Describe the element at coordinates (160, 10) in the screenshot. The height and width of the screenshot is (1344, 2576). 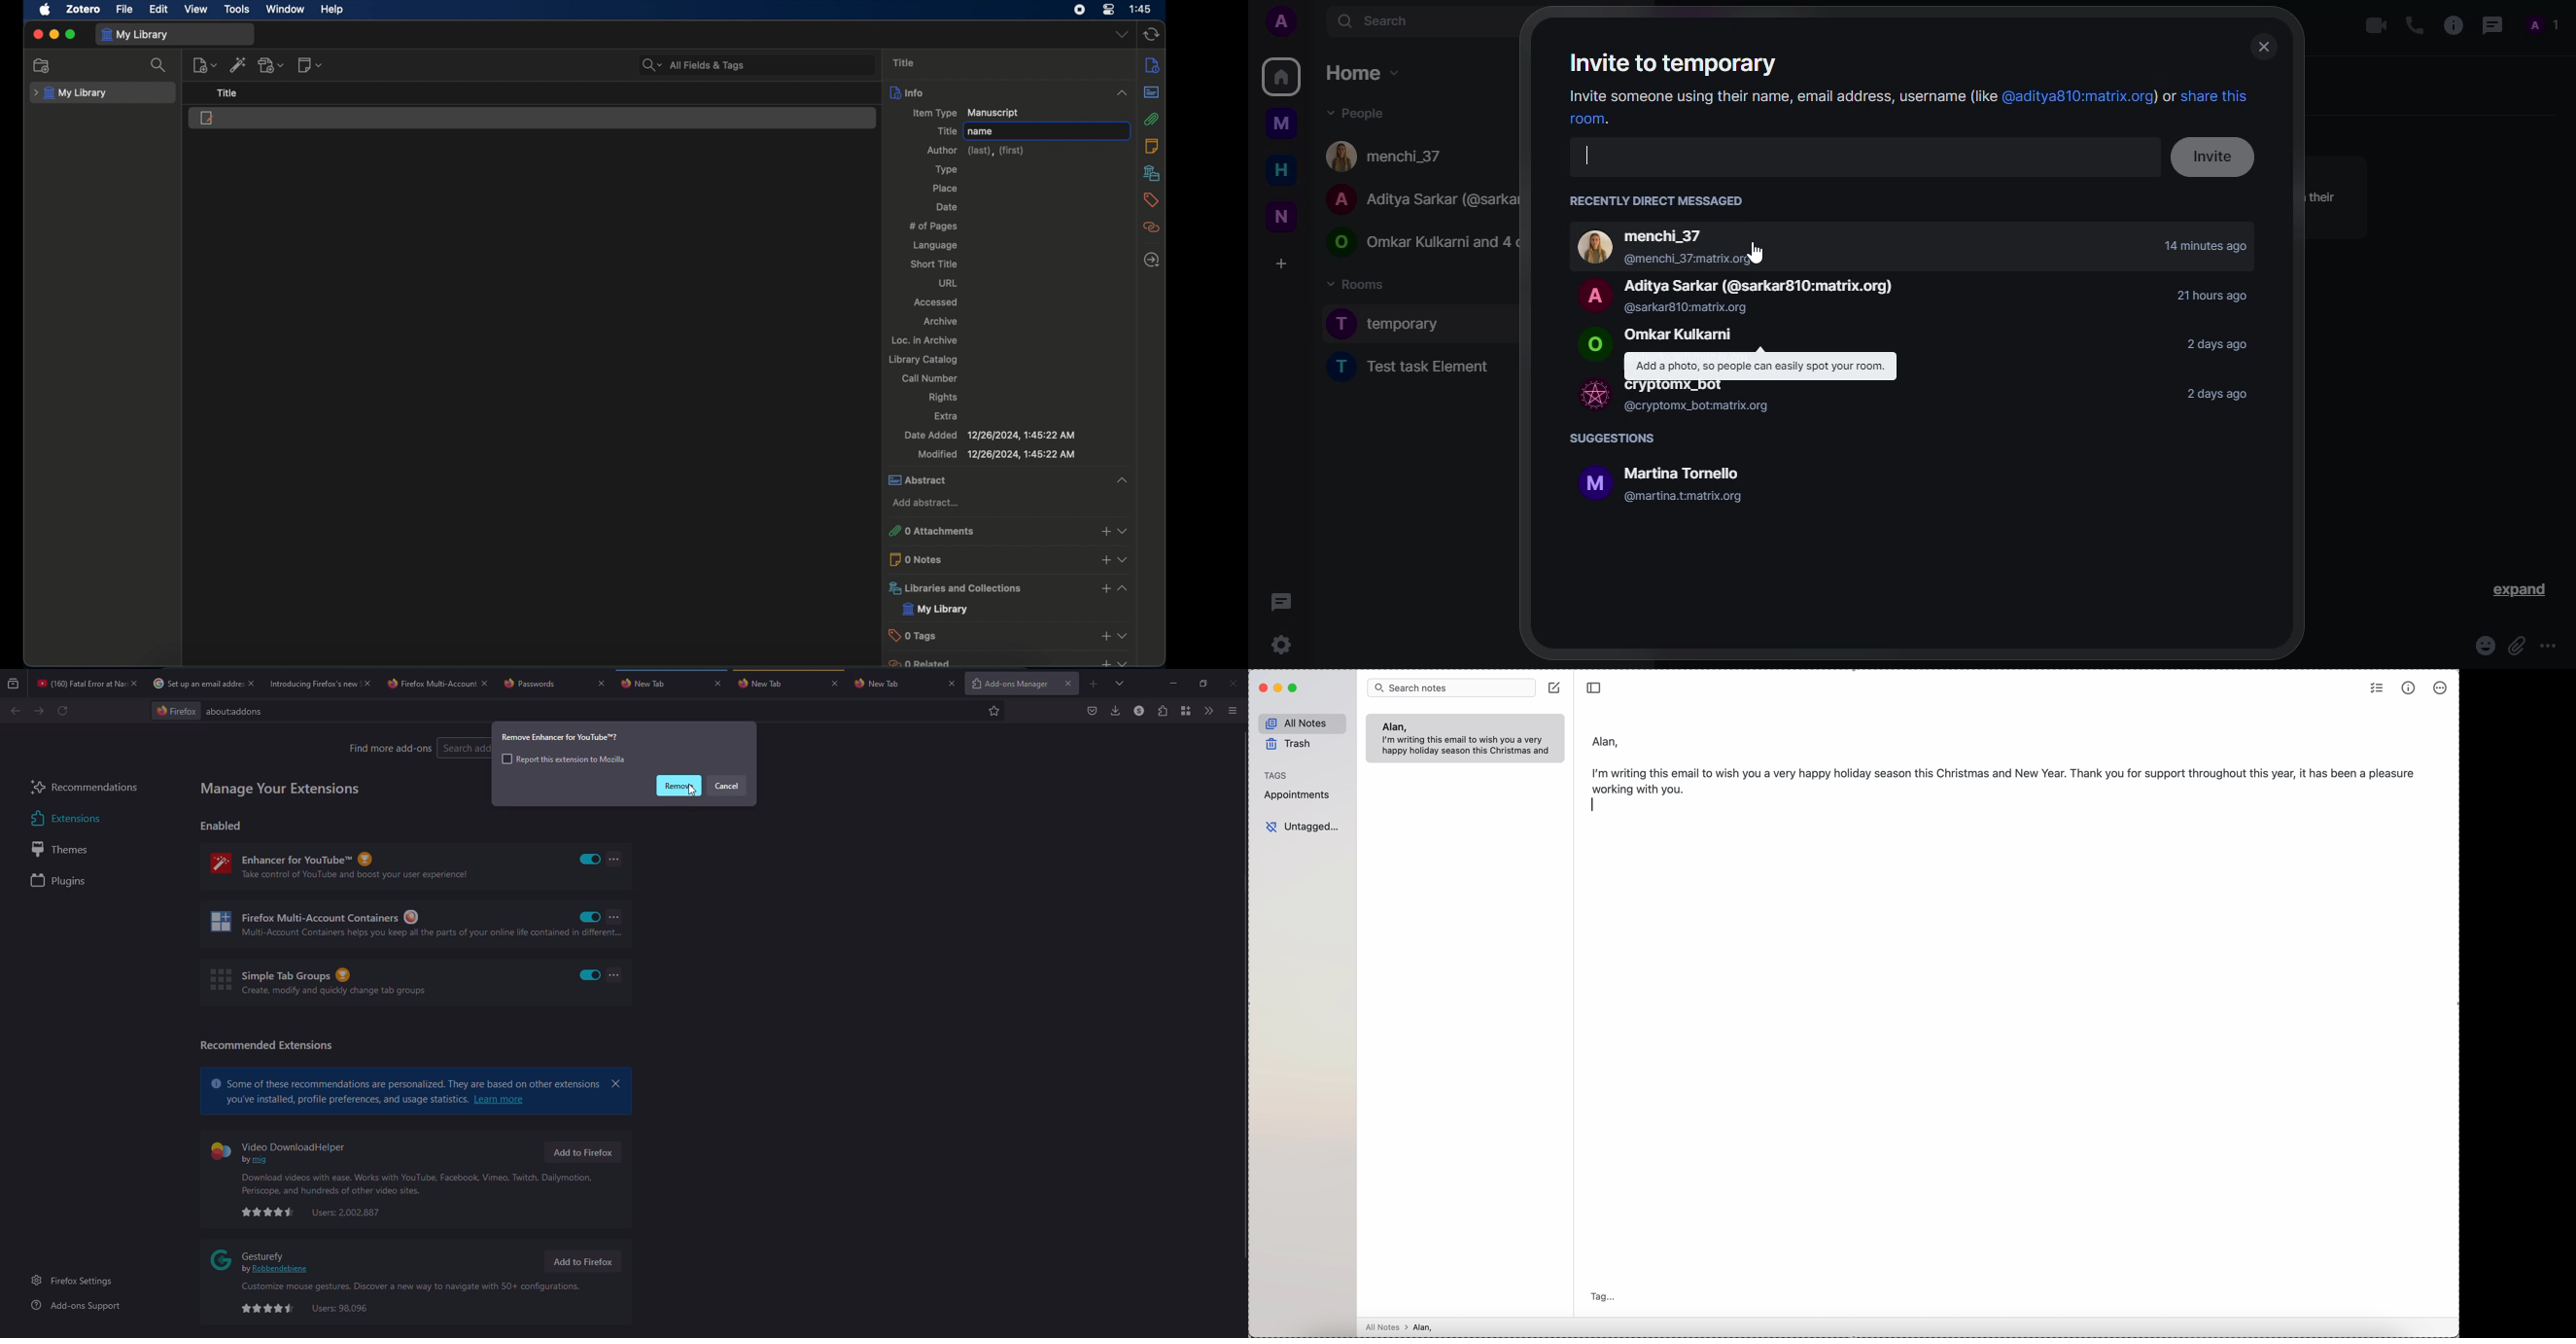
I see `edit` at that location.